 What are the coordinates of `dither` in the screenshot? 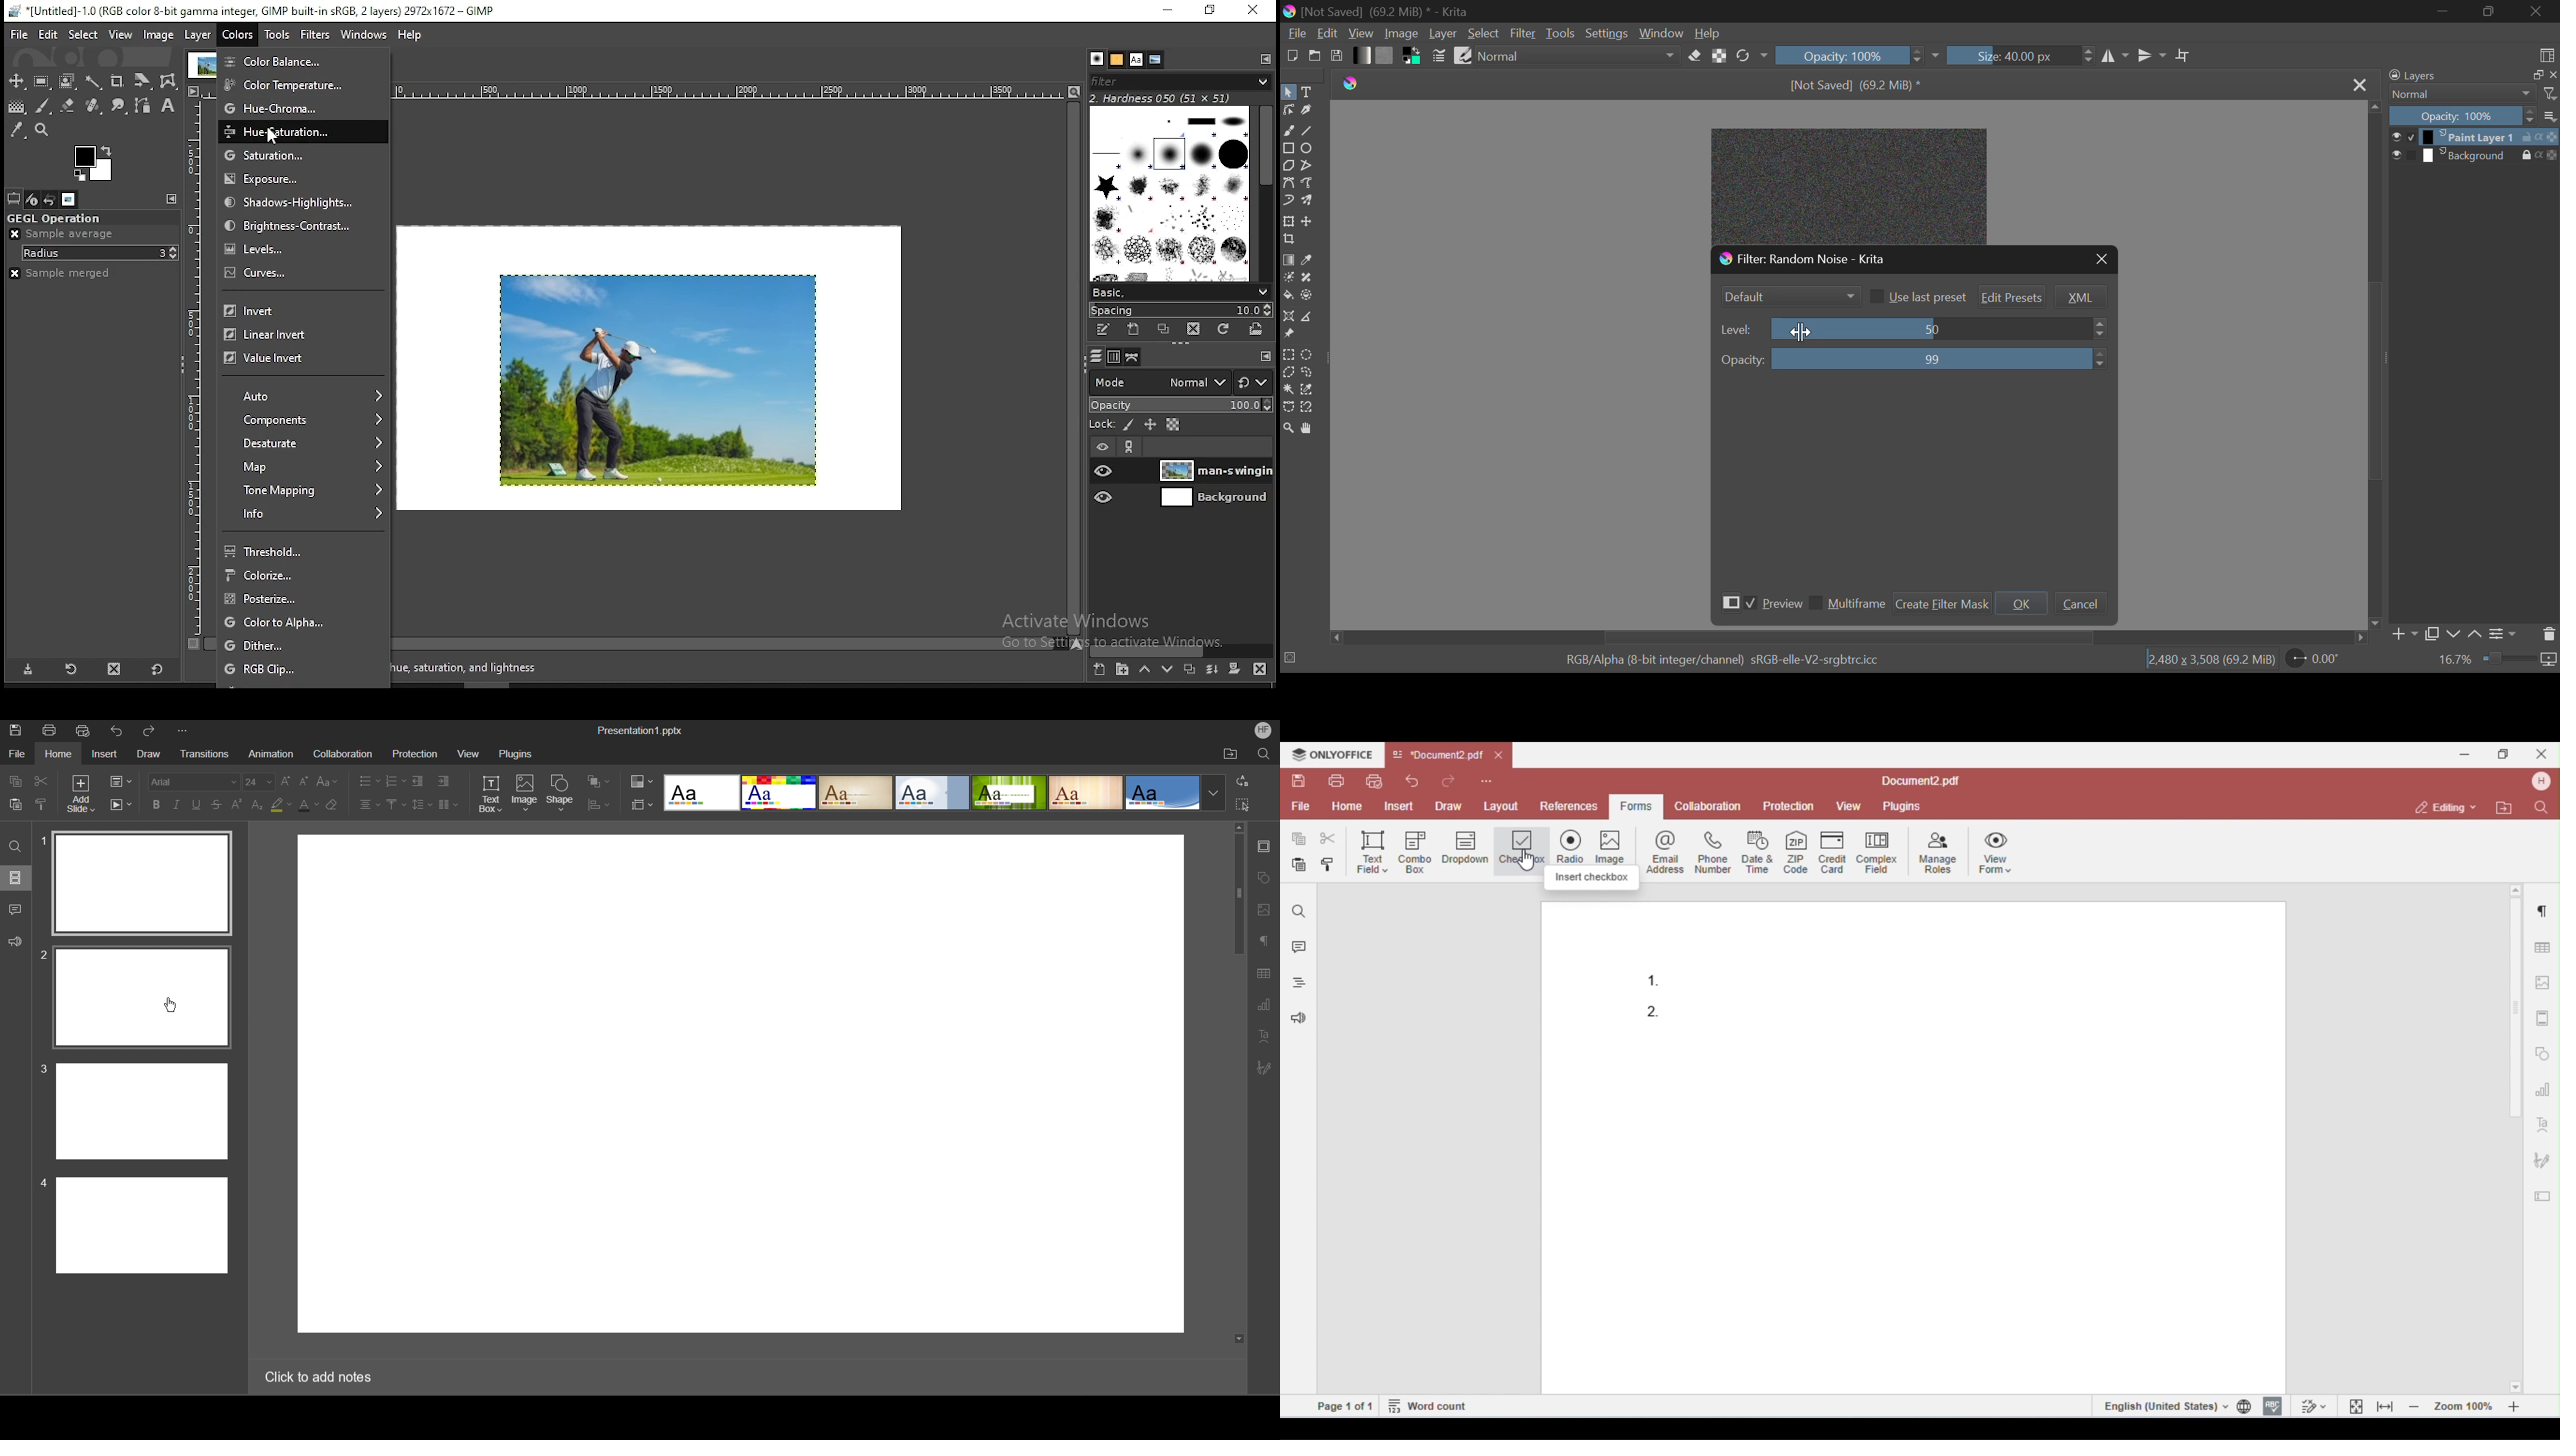 It's located at (305, 645).